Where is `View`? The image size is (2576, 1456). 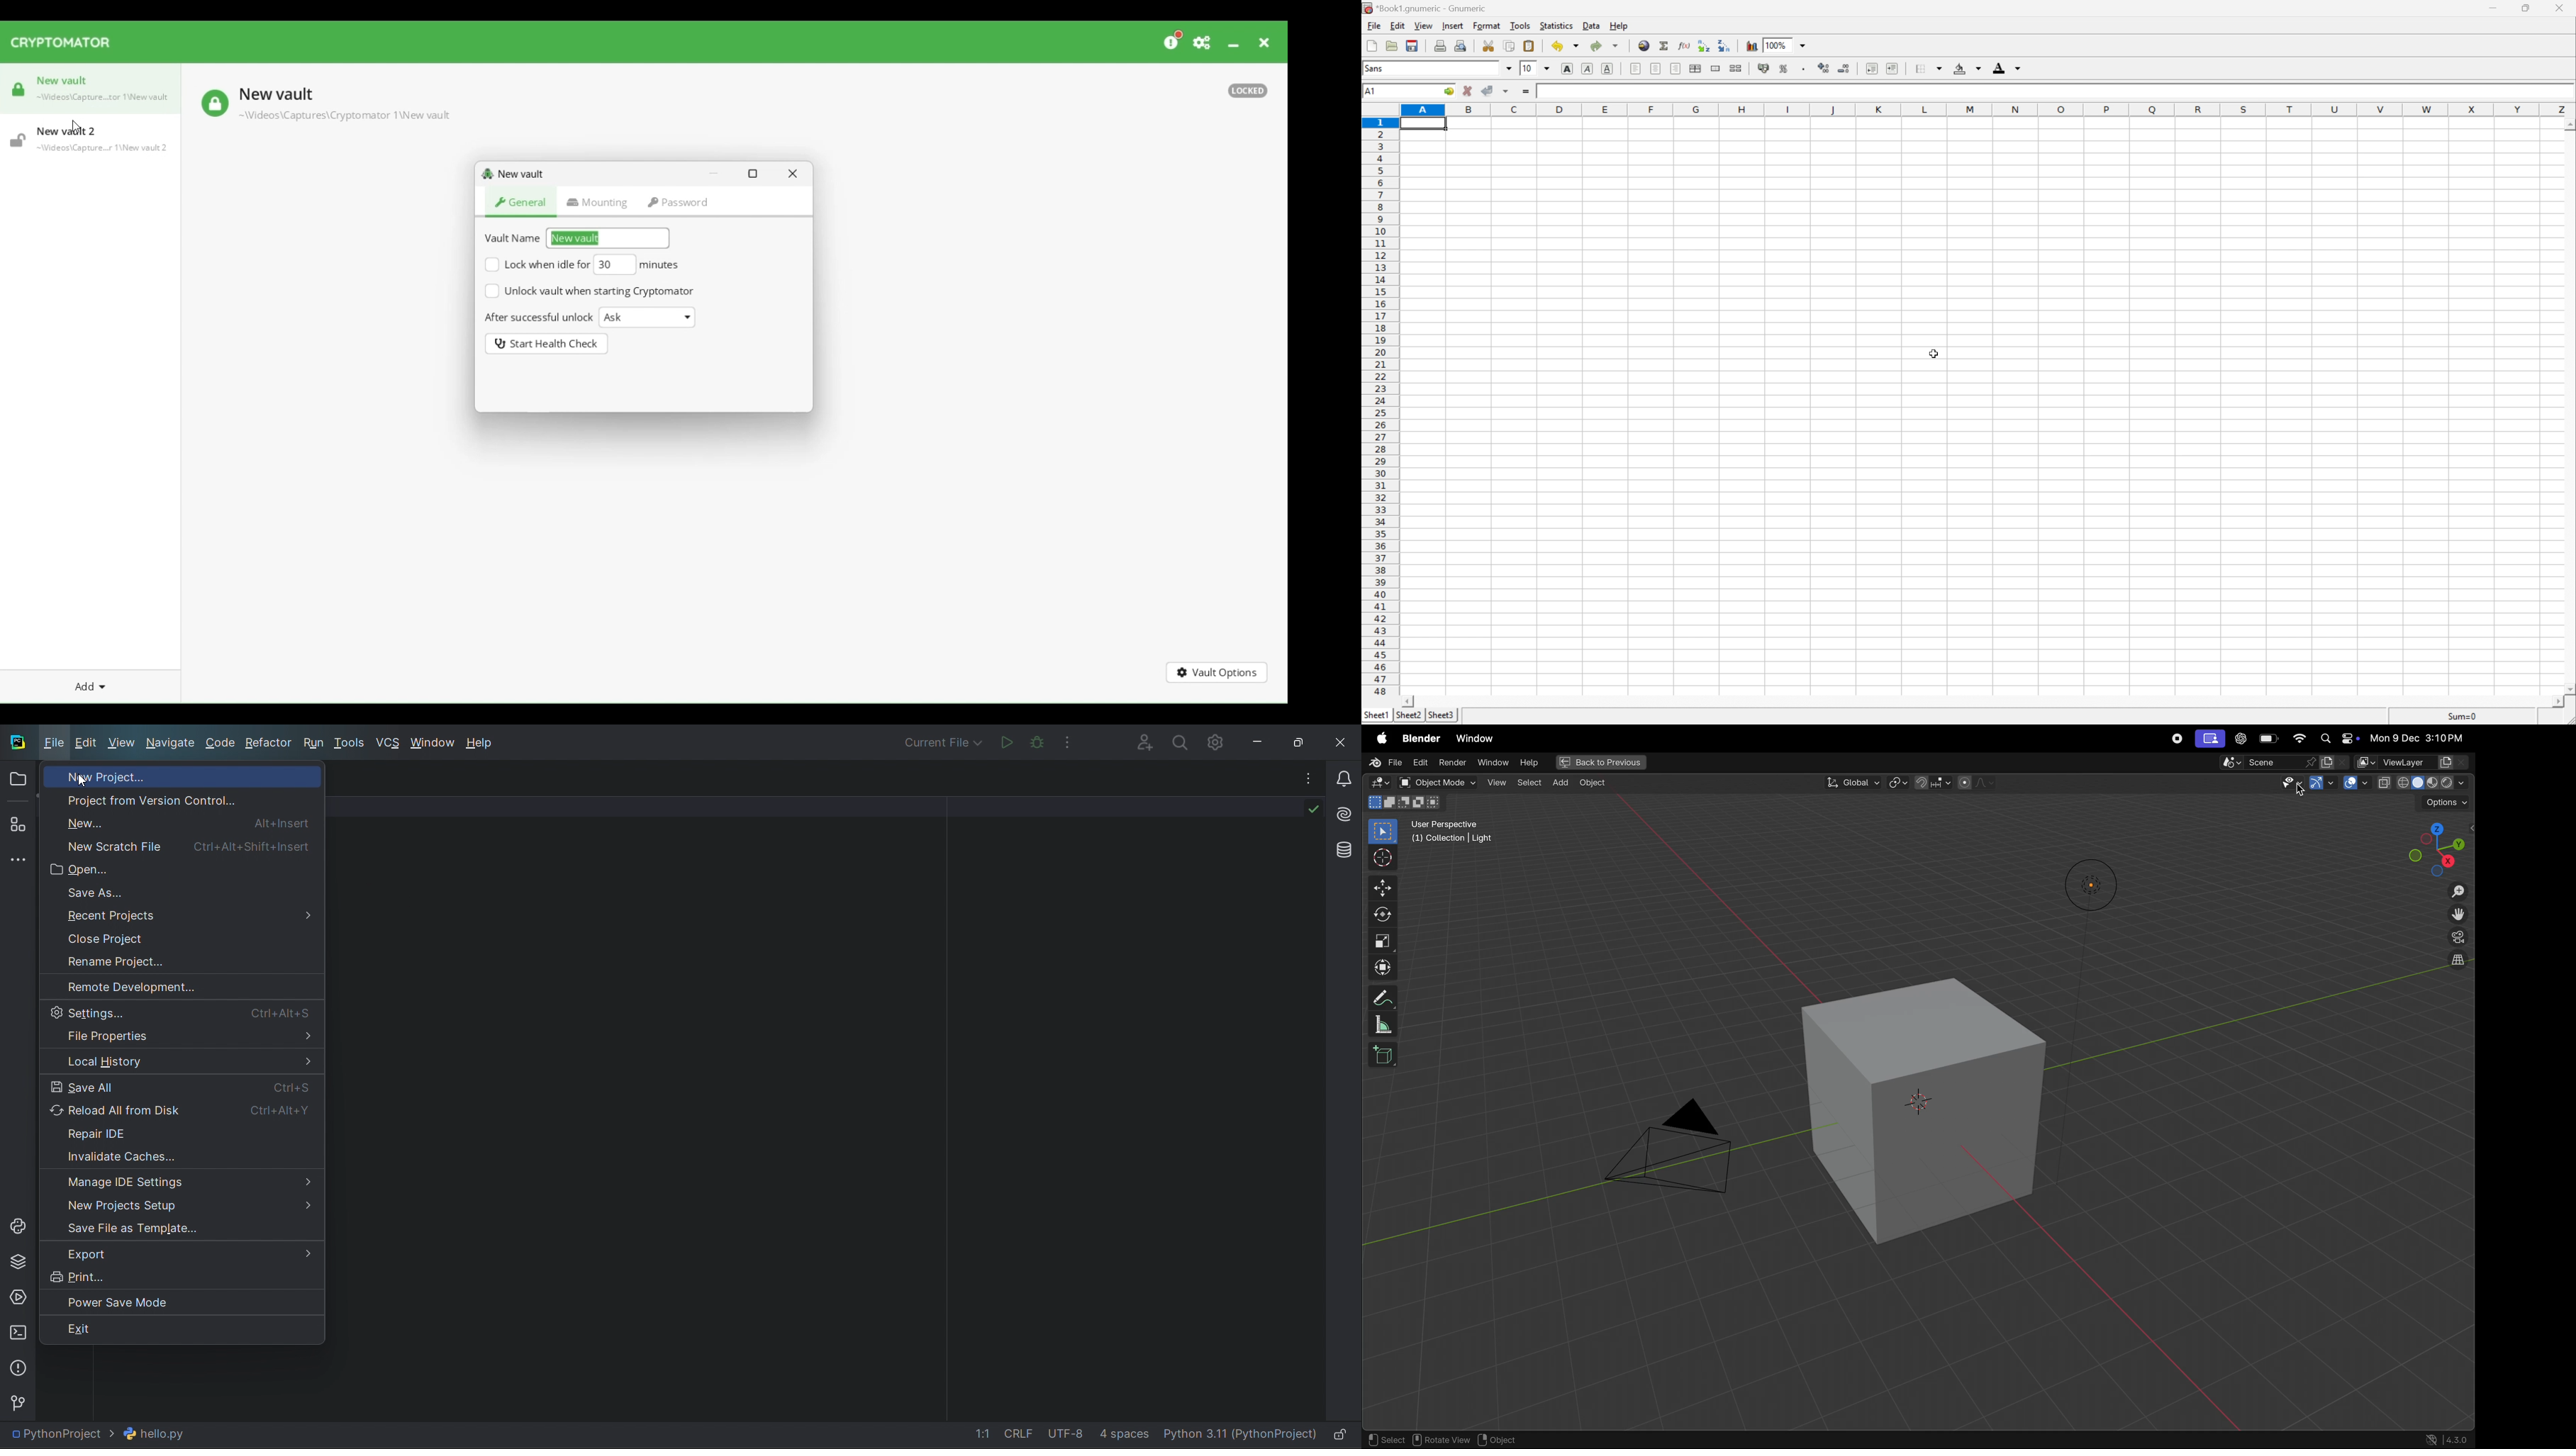
View is located at coordinates (1425, 25).